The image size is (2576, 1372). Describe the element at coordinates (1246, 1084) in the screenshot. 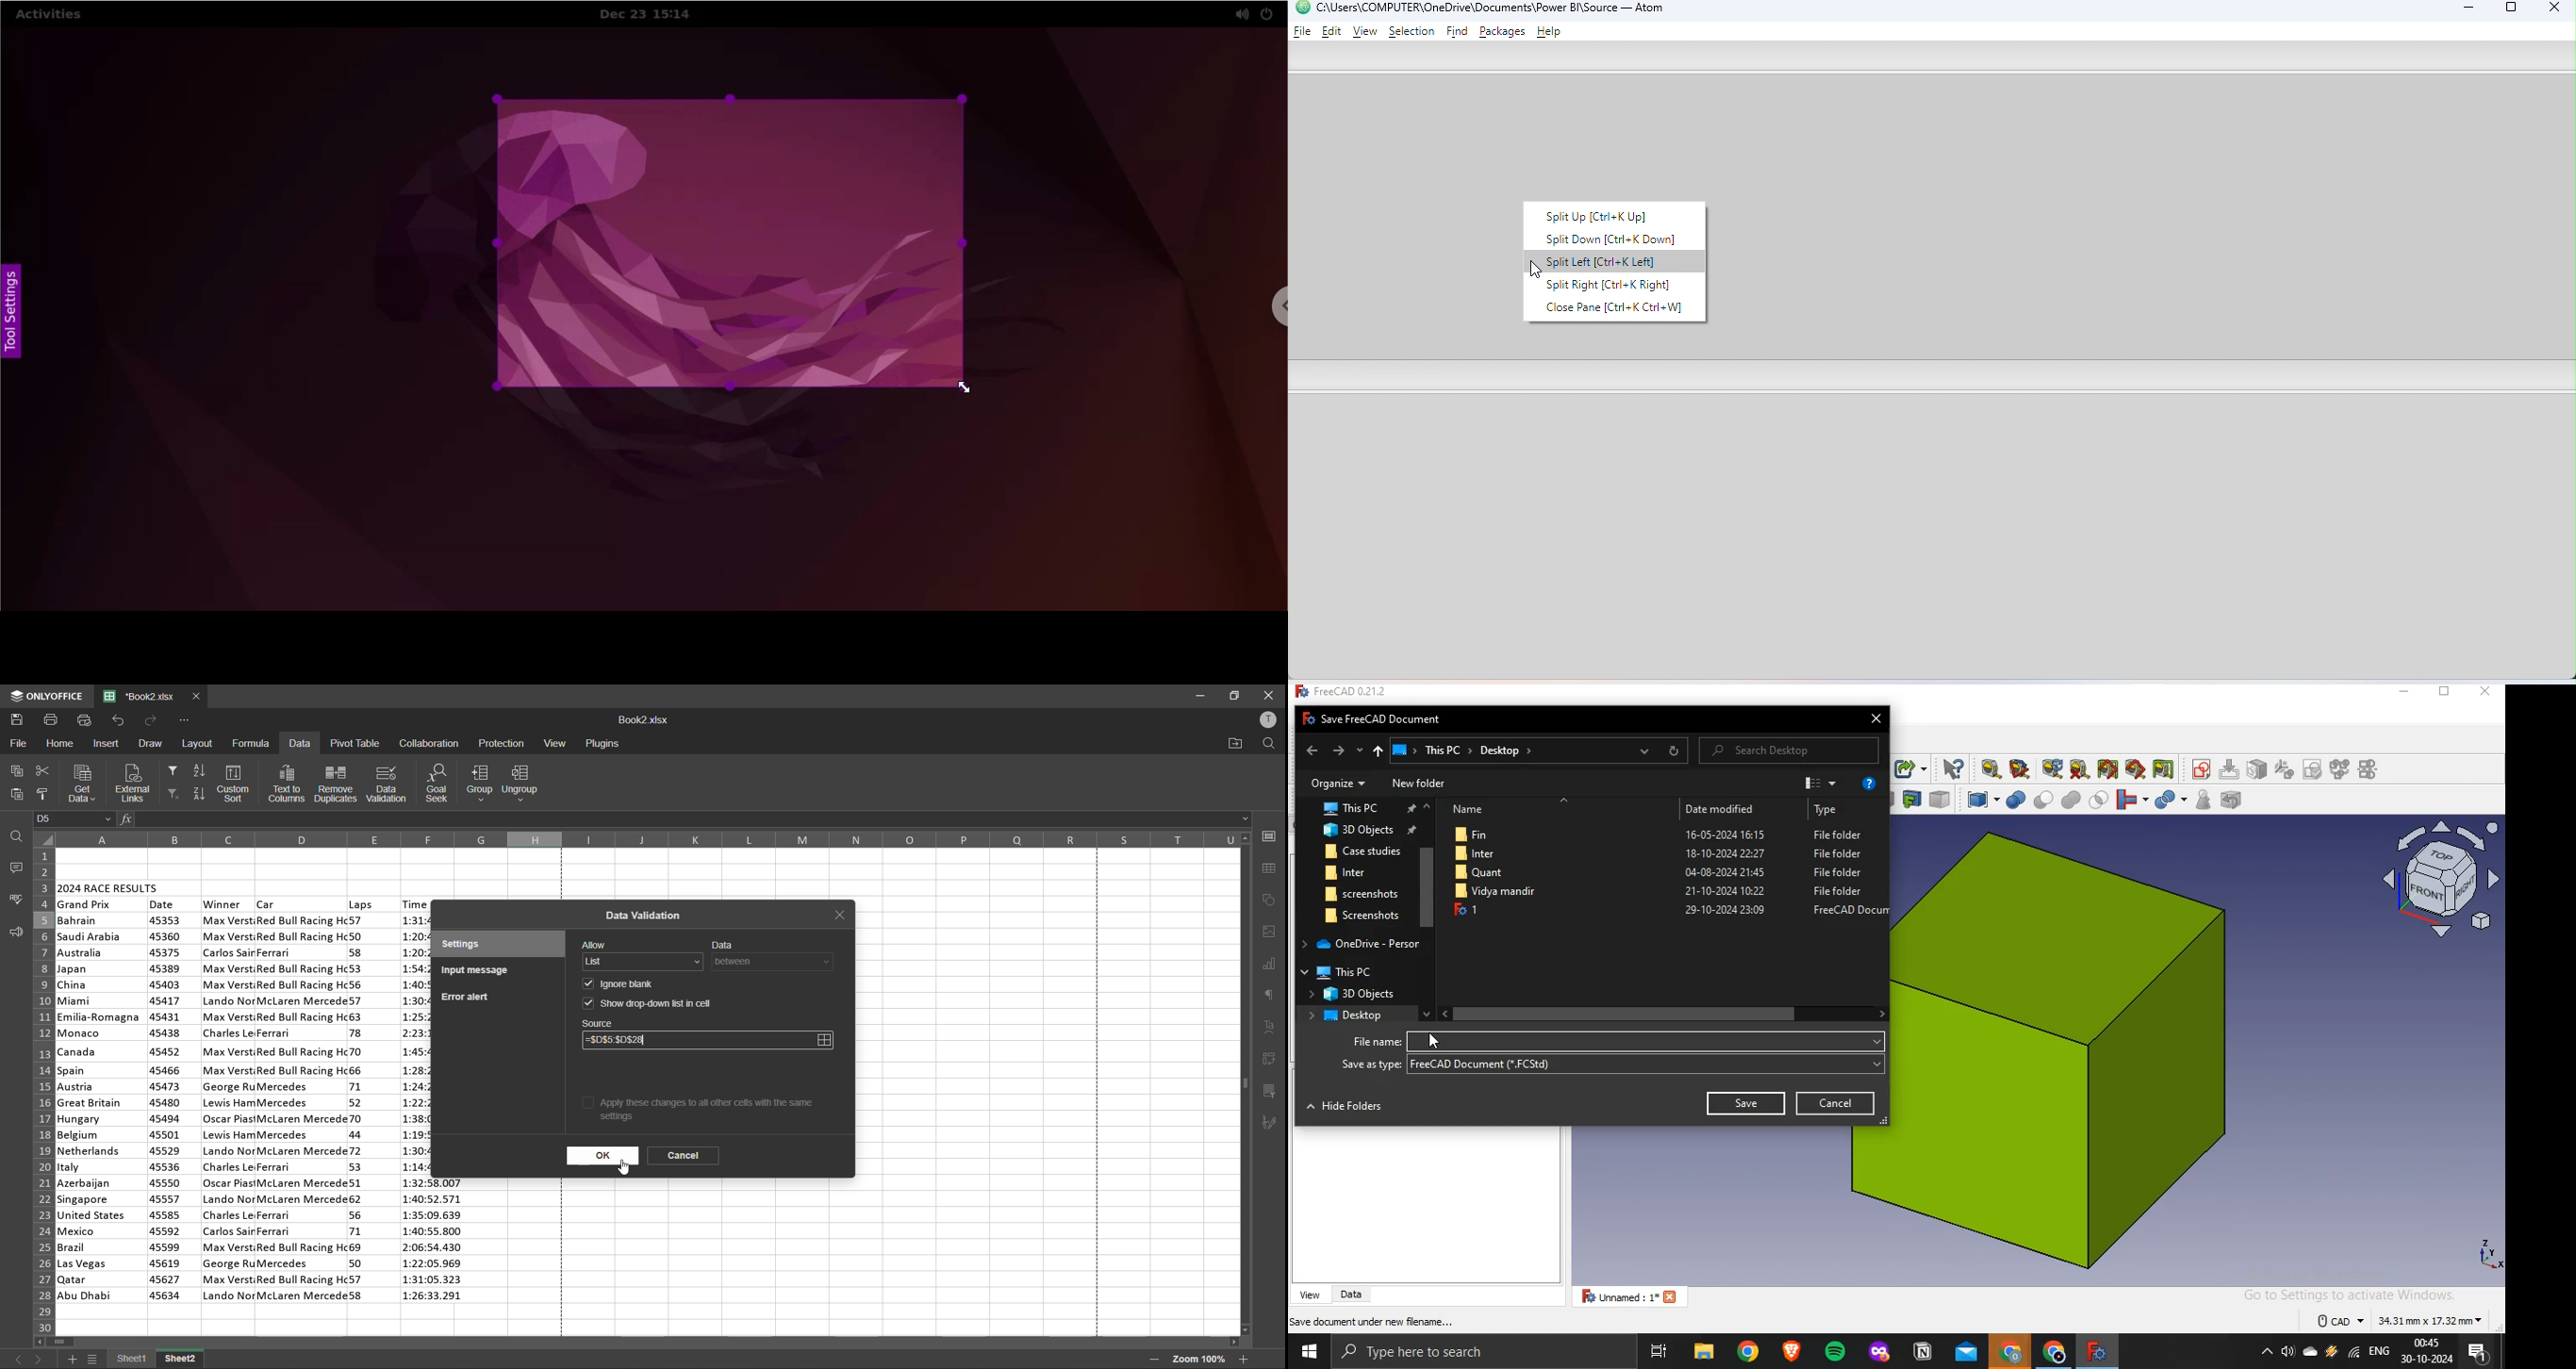

I see `scrollbar` at that location.